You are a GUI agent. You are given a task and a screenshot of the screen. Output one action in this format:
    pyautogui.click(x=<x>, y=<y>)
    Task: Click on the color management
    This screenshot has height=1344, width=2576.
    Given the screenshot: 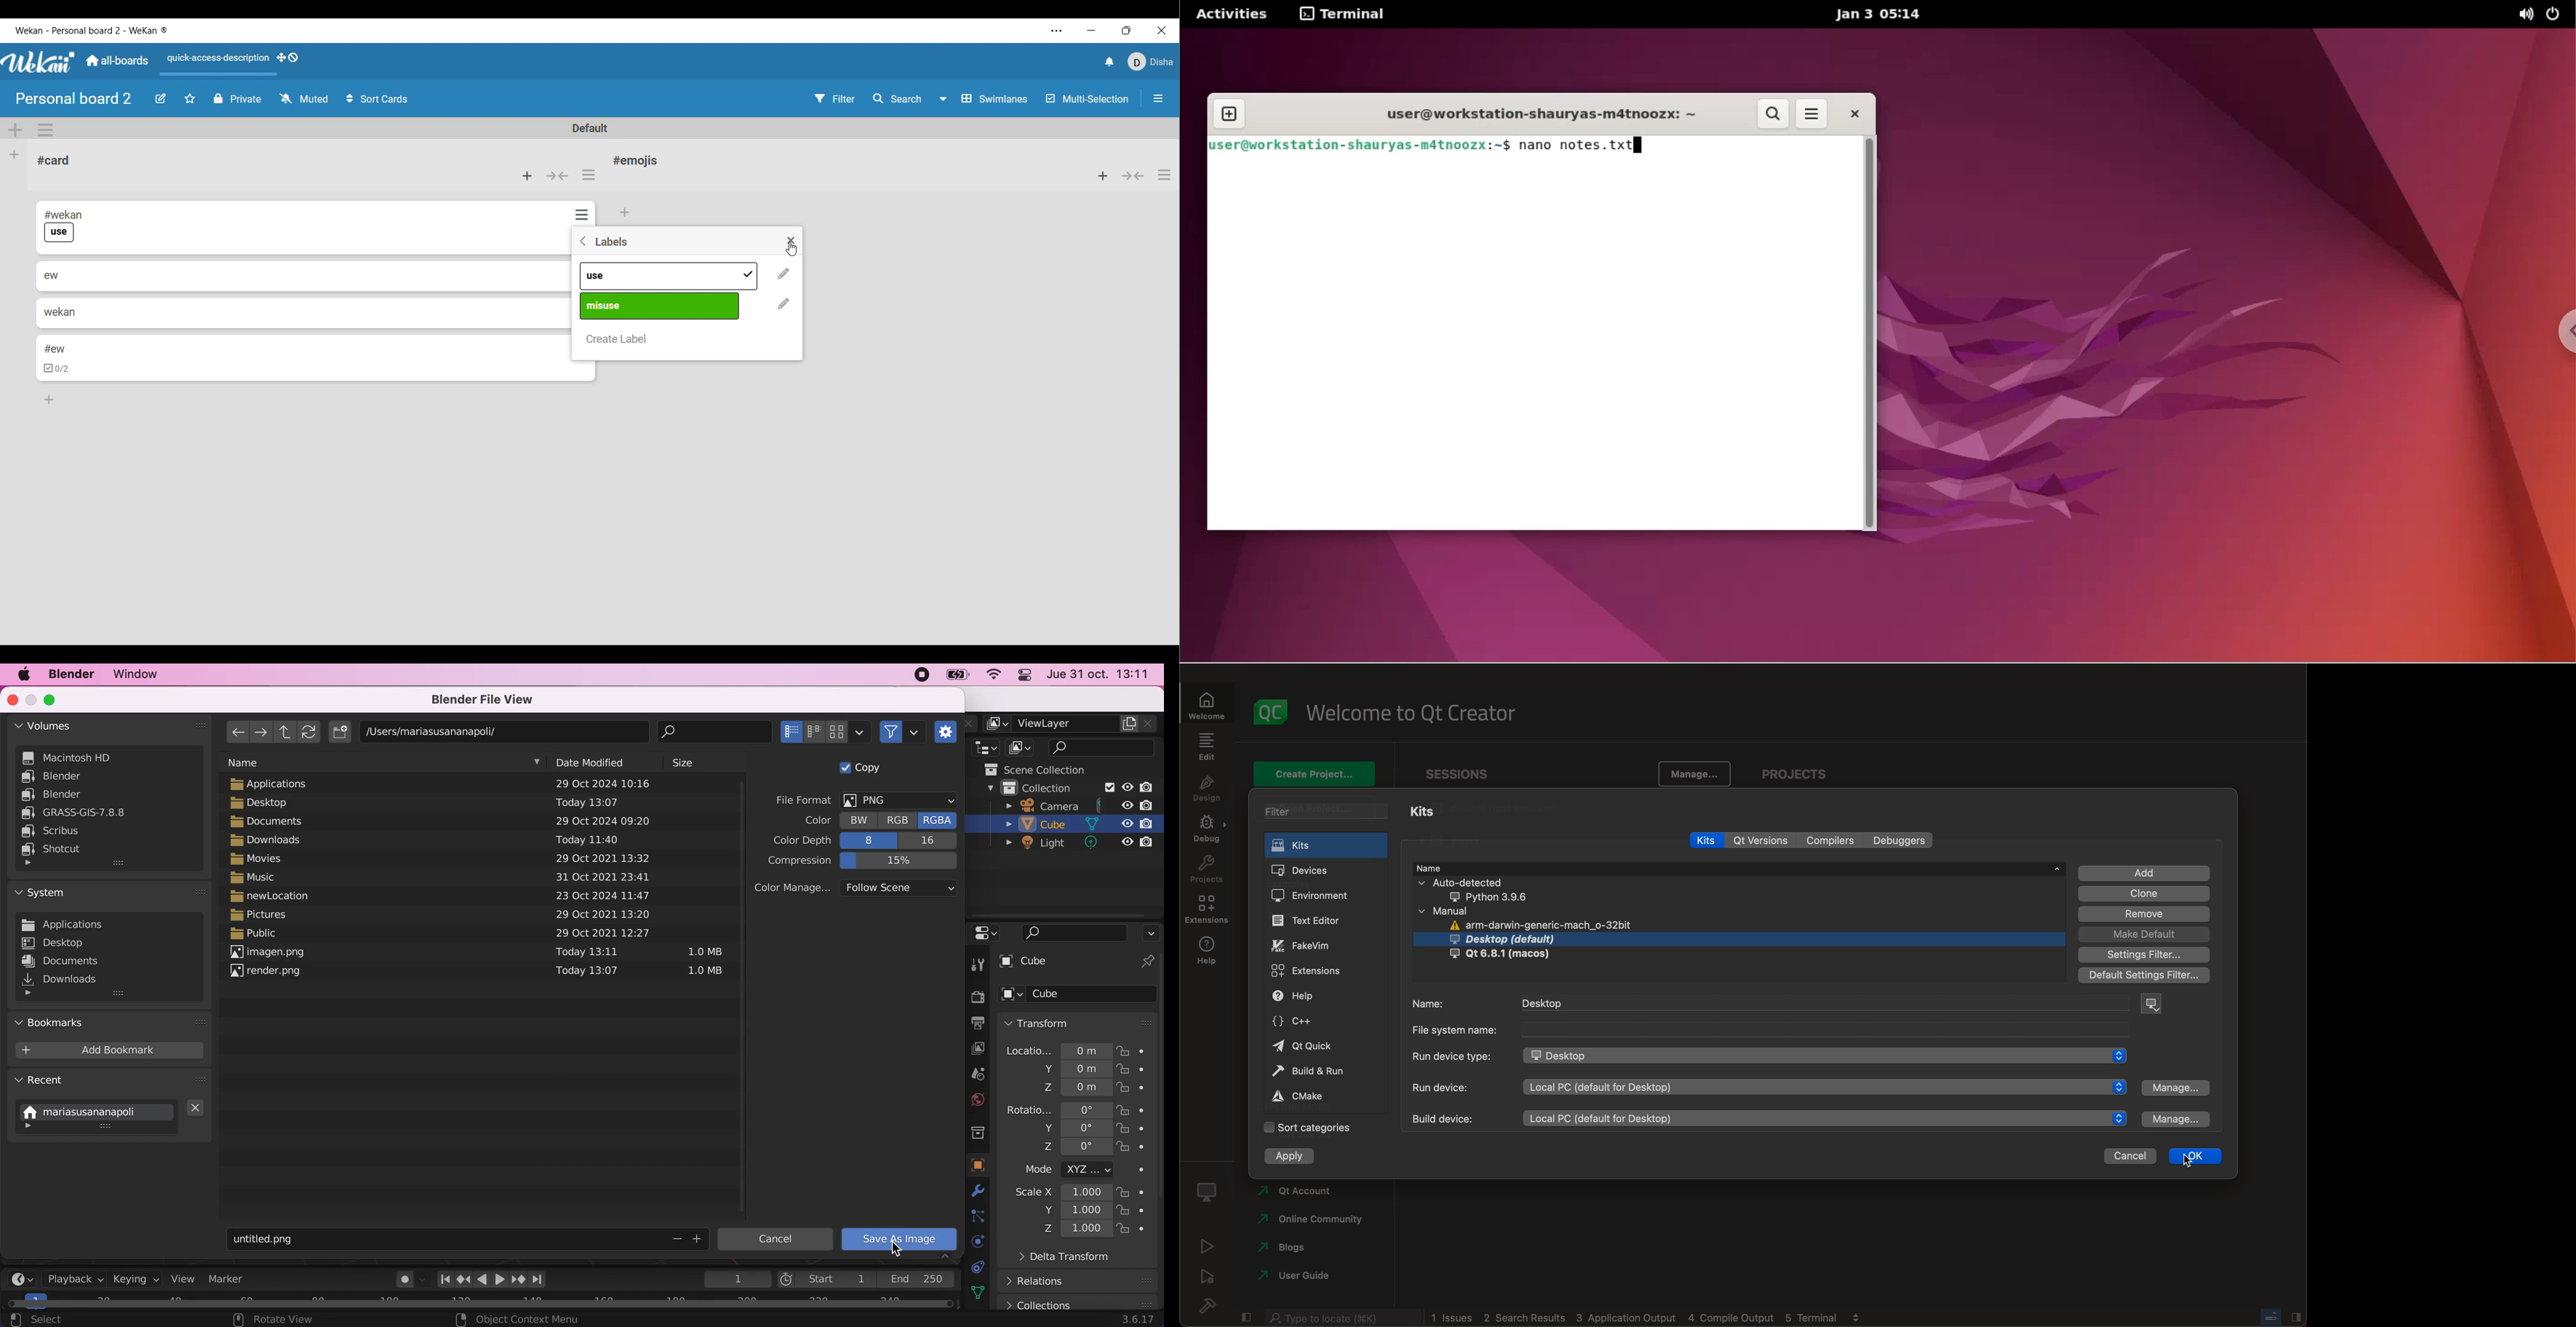 What is the action you would take?
    pyautogui.click(x=855, y=890)
    